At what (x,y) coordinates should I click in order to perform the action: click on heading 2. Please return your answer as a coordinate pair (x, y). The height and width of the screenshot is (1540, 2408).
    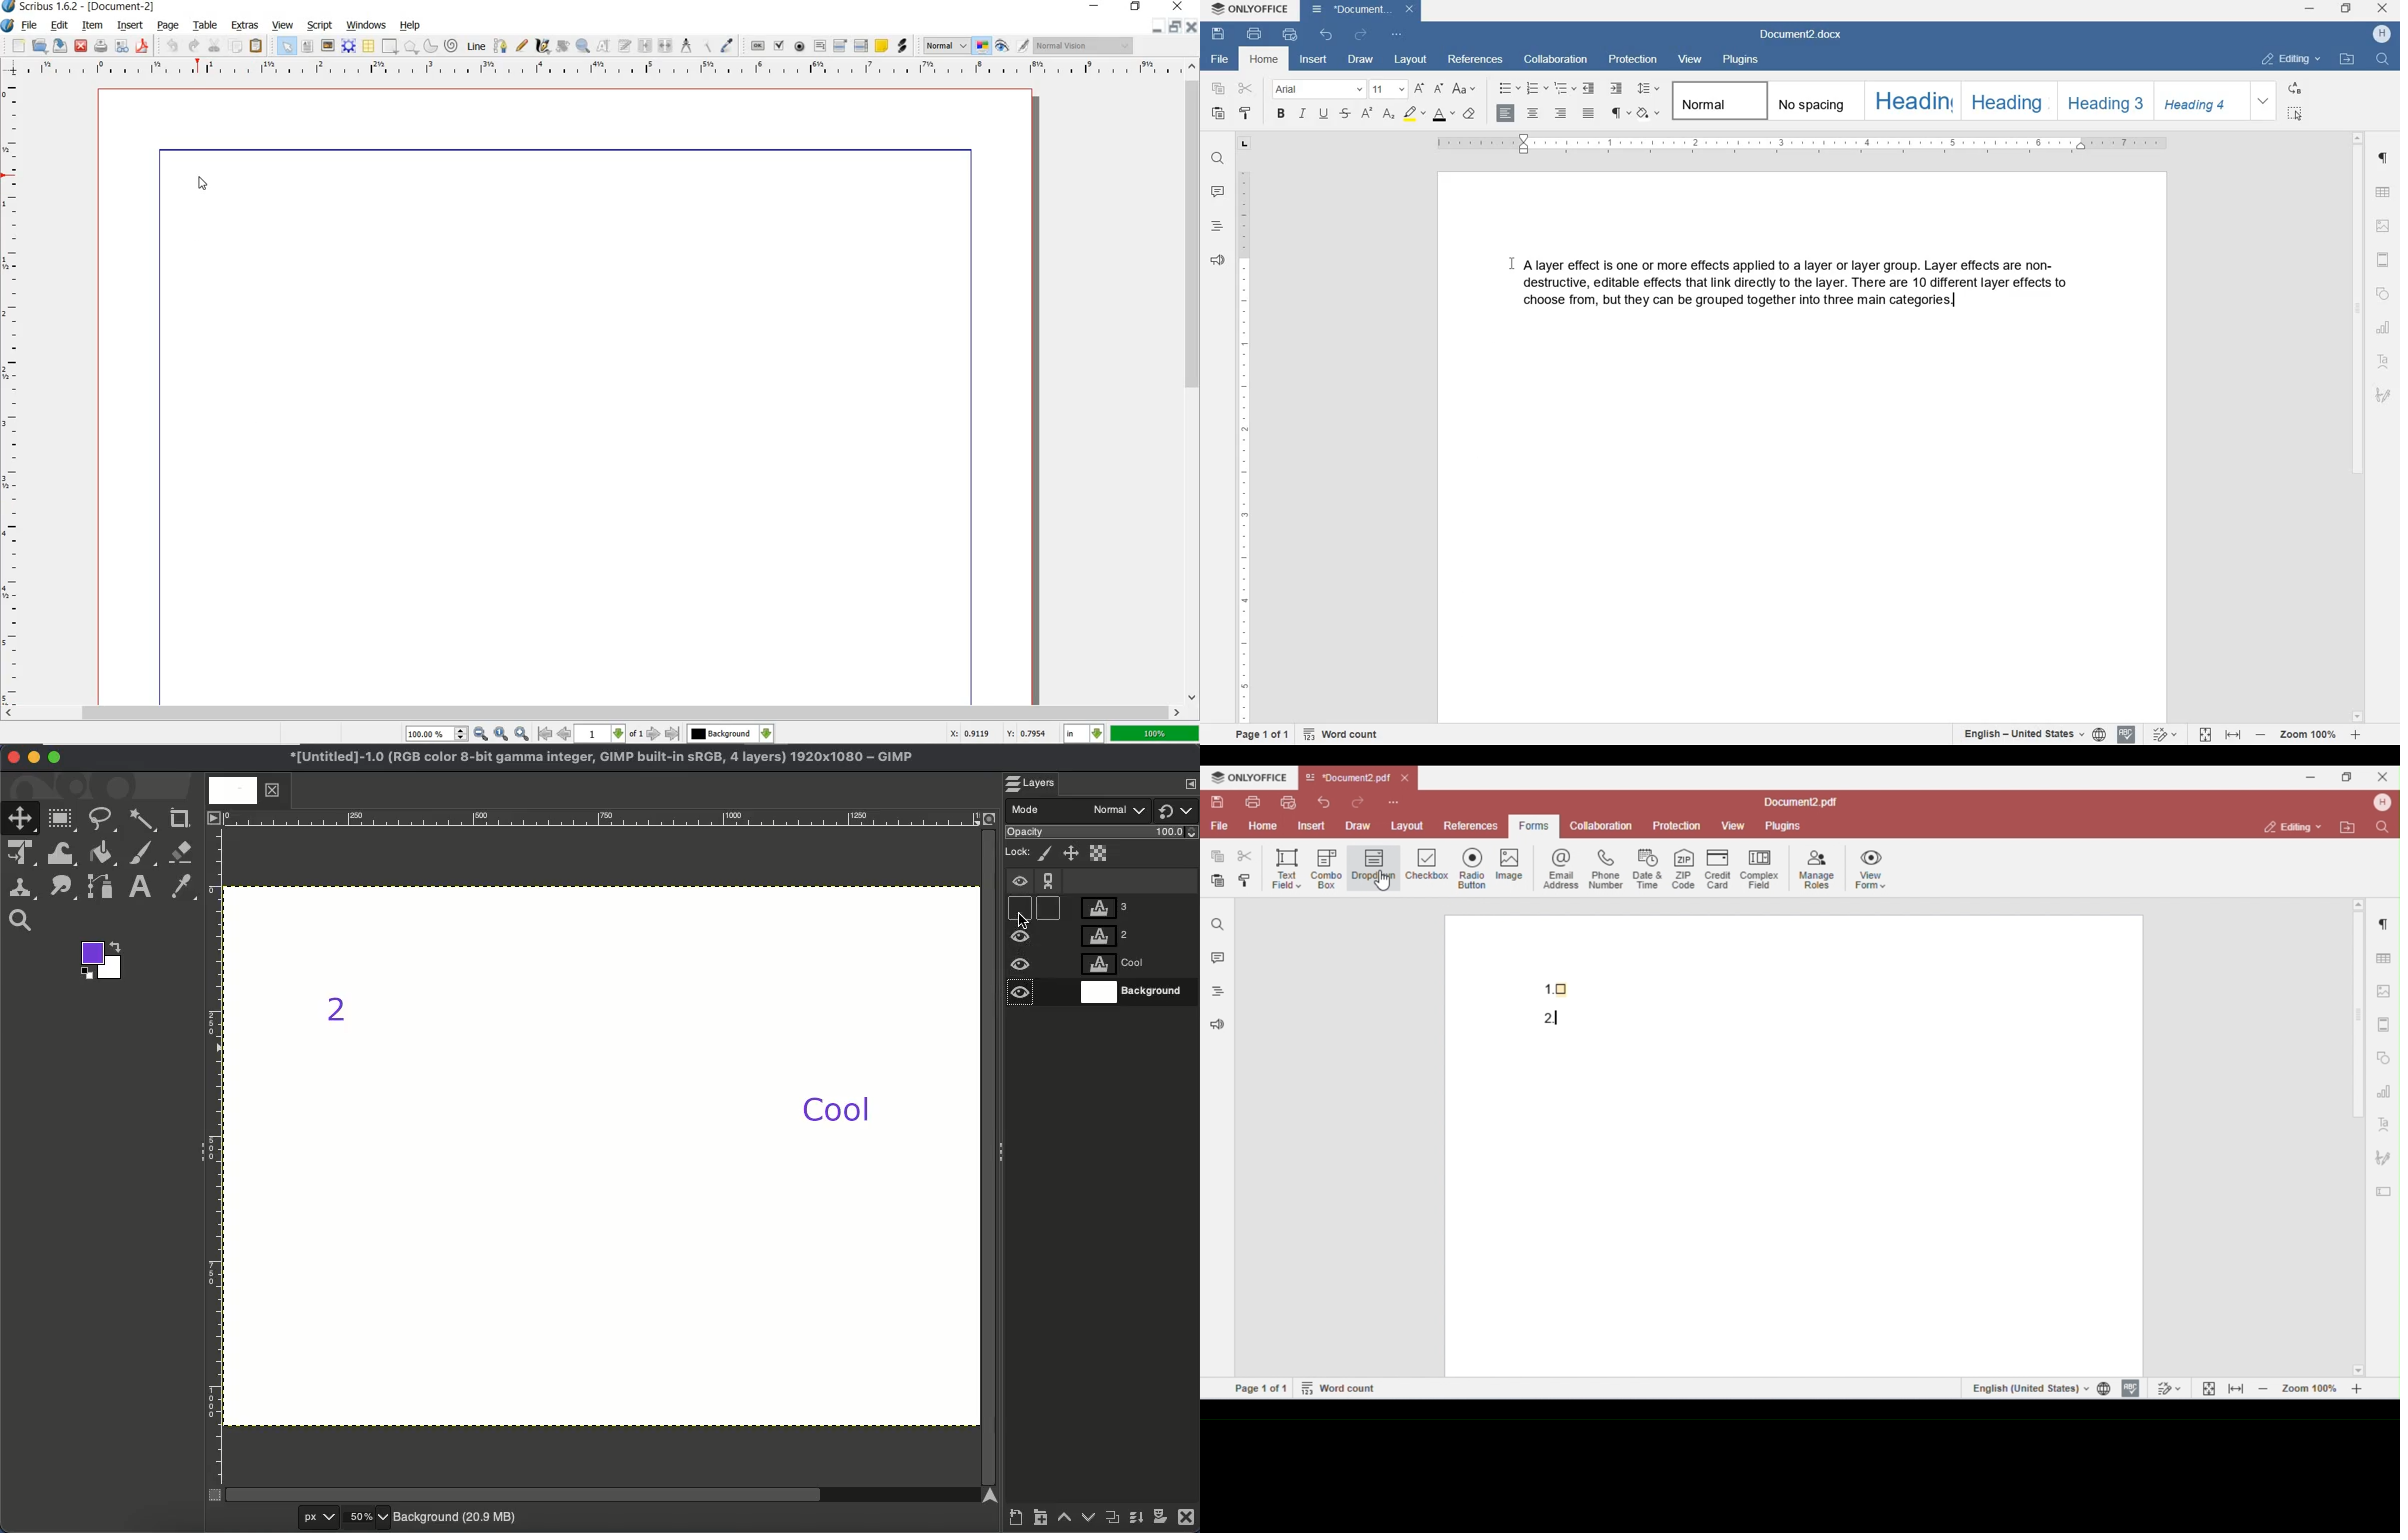
    Looking at the image, I should click on (2007, 101).